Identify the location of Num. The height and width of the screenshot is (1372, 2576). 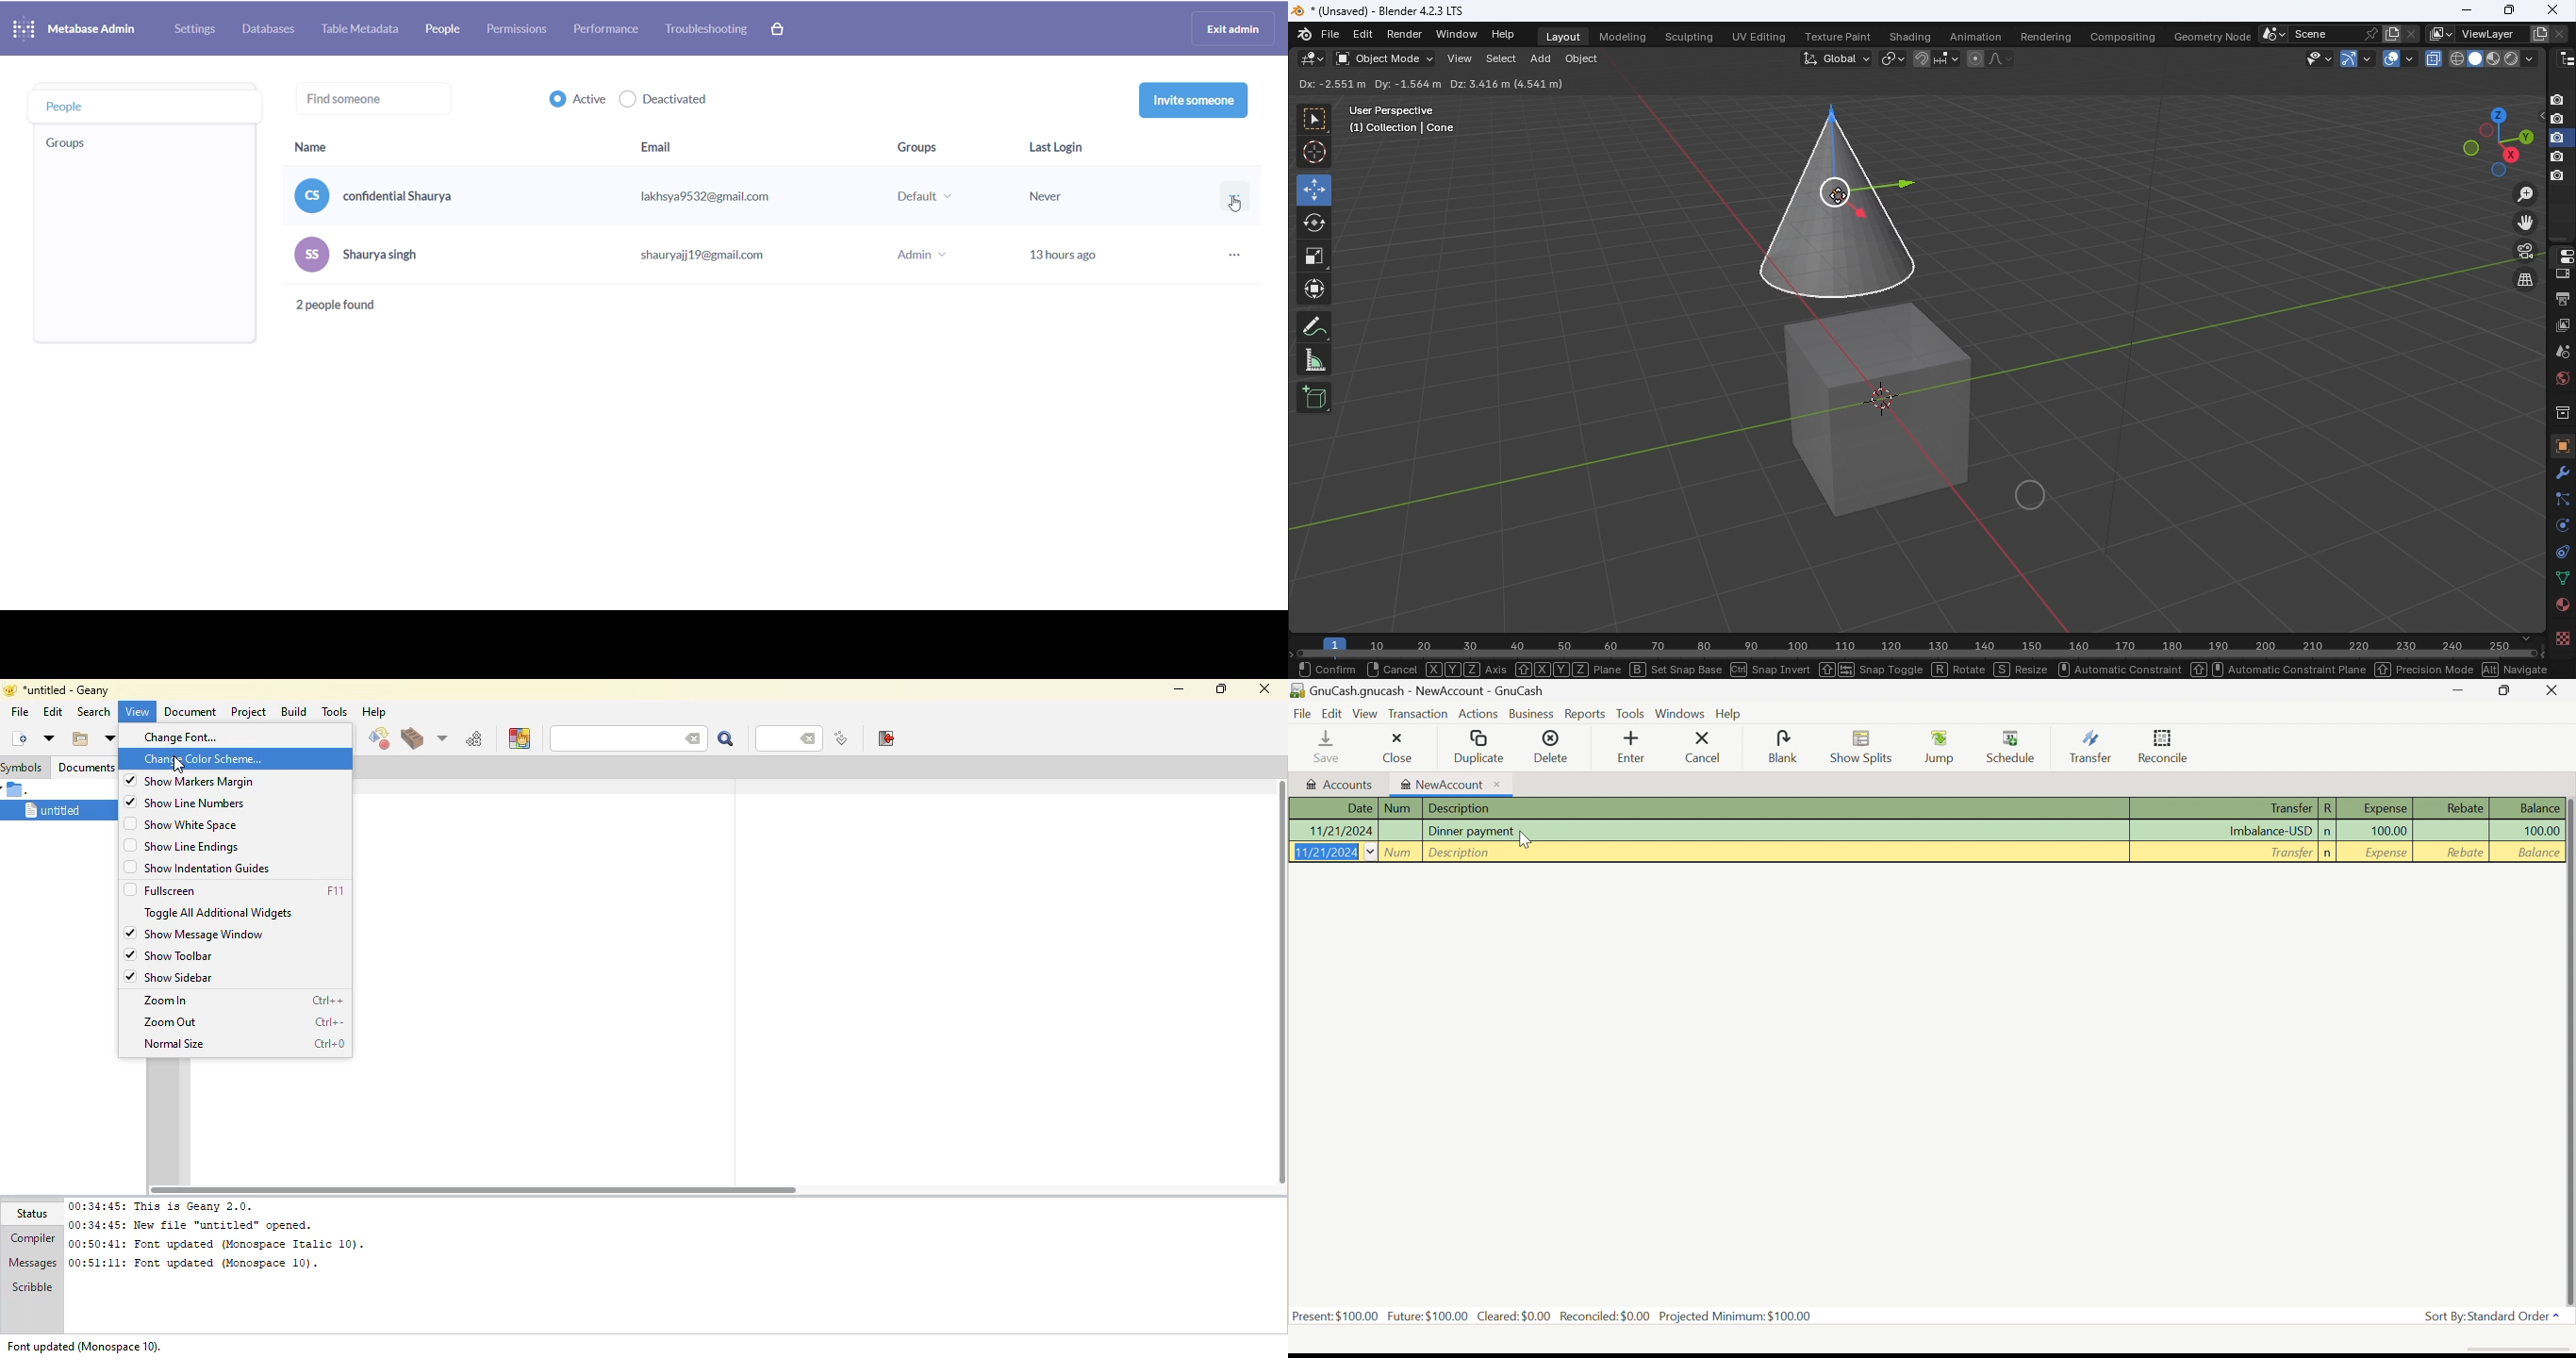
(1397, 808).